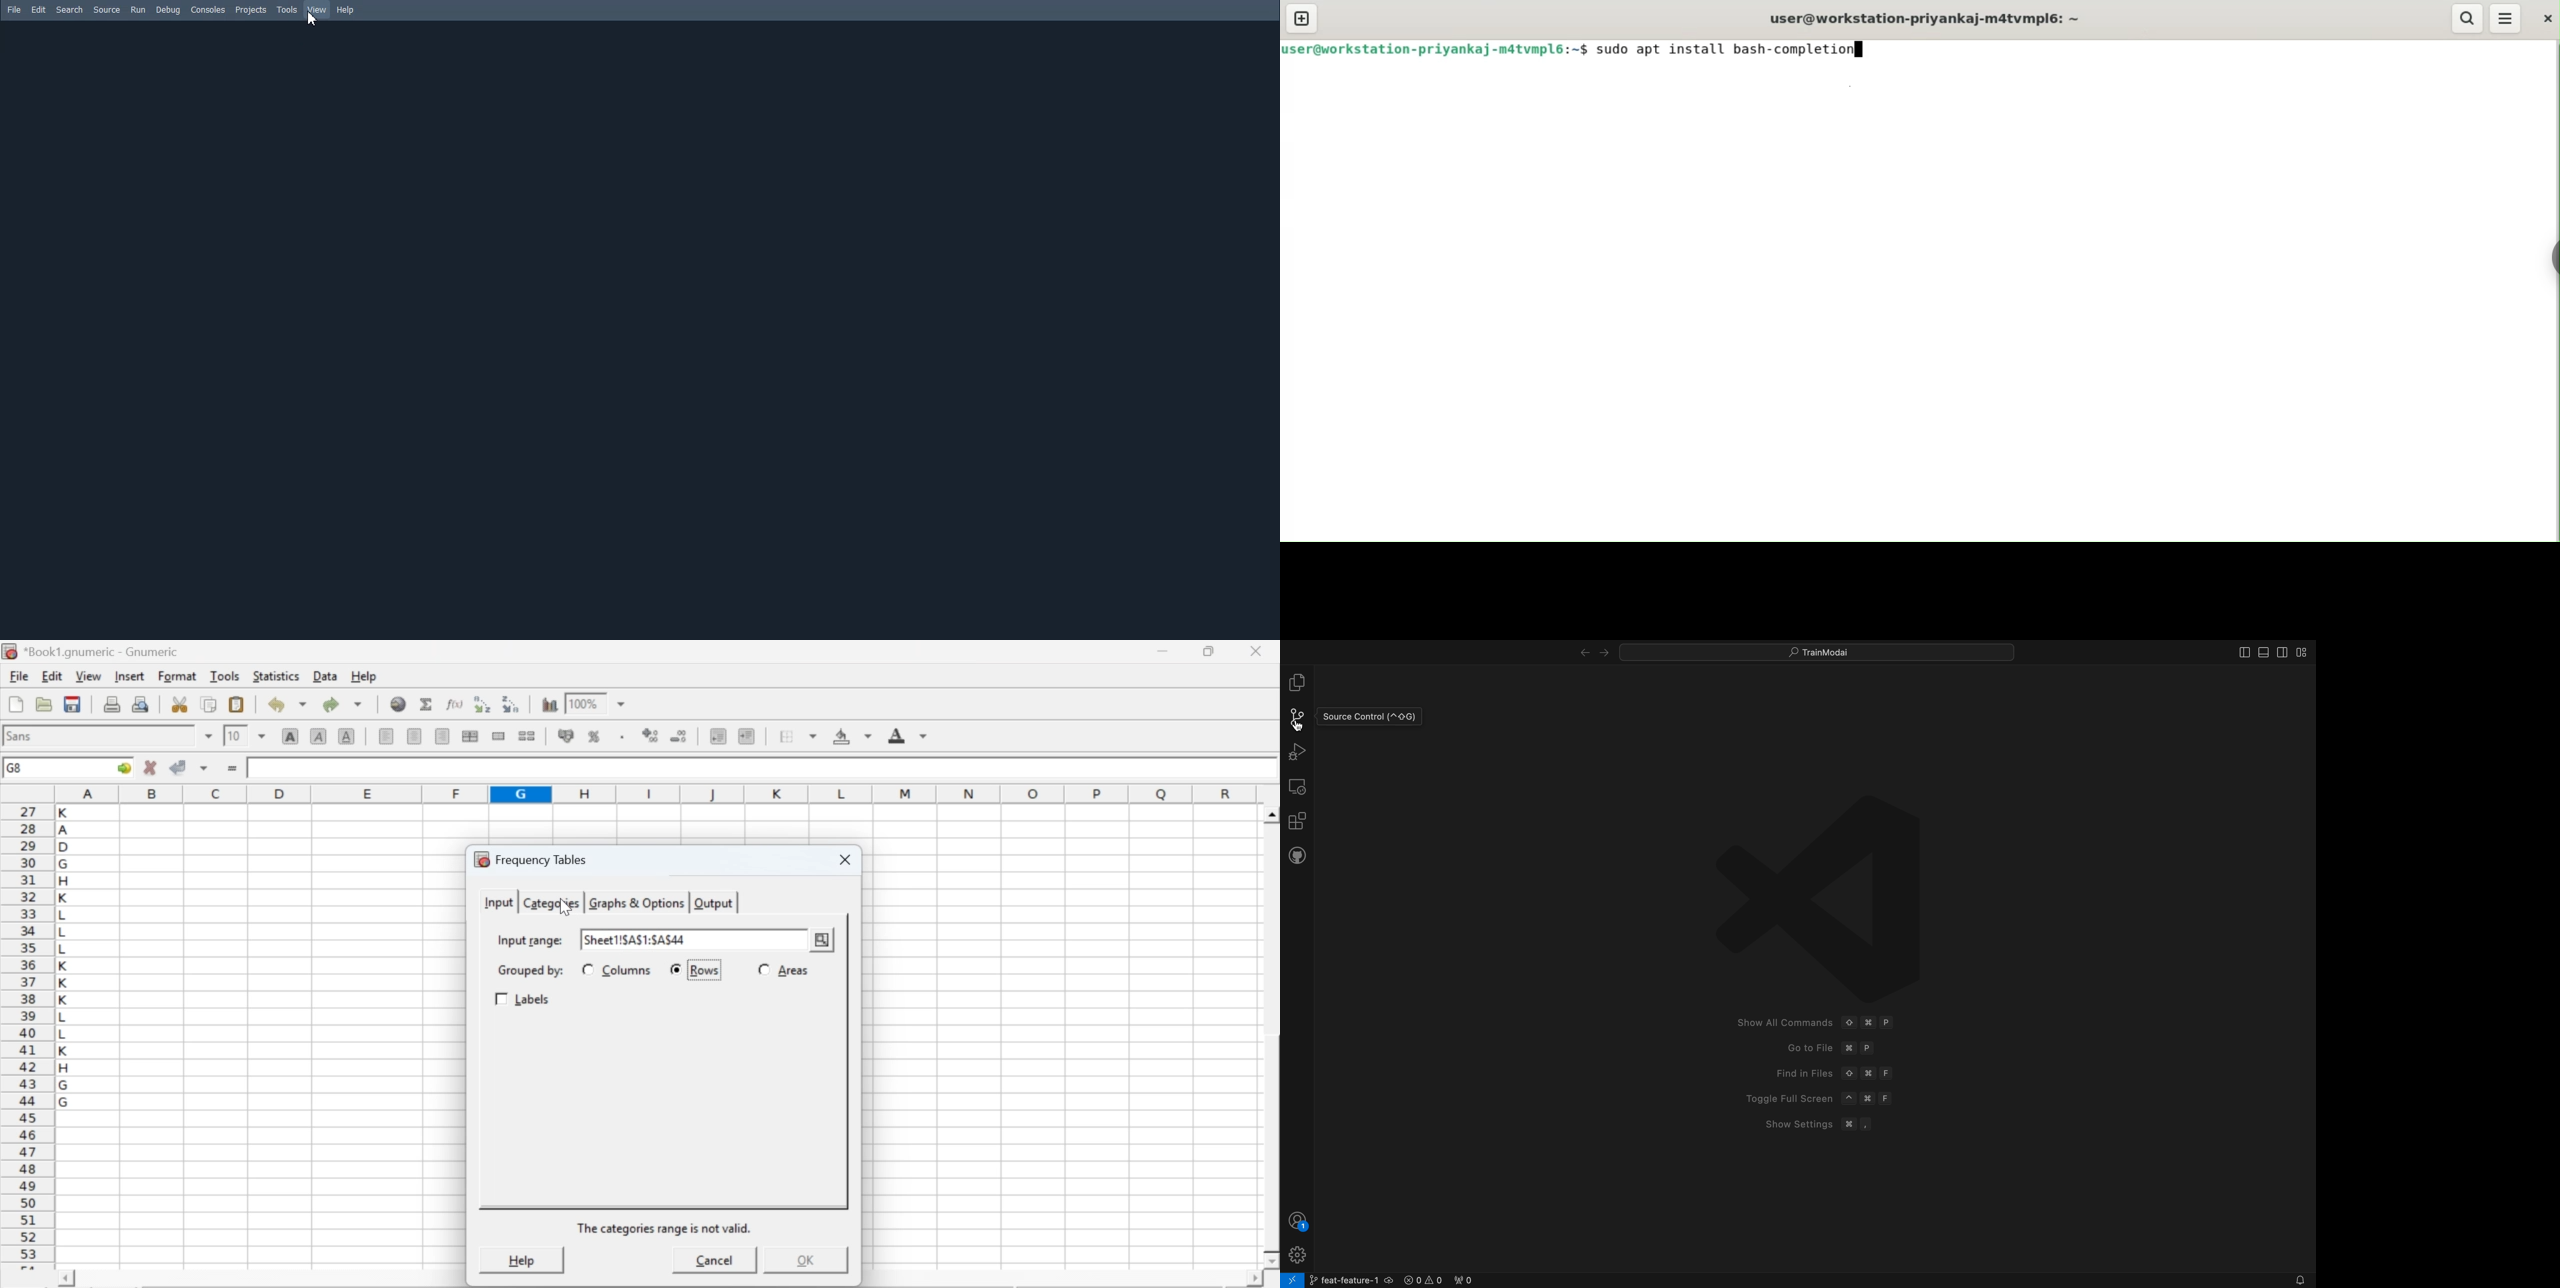 This screenshot has width=2576, height=1288. Describe the element at coordinates (842, 861) in the screenshot. I see `close` at that location.